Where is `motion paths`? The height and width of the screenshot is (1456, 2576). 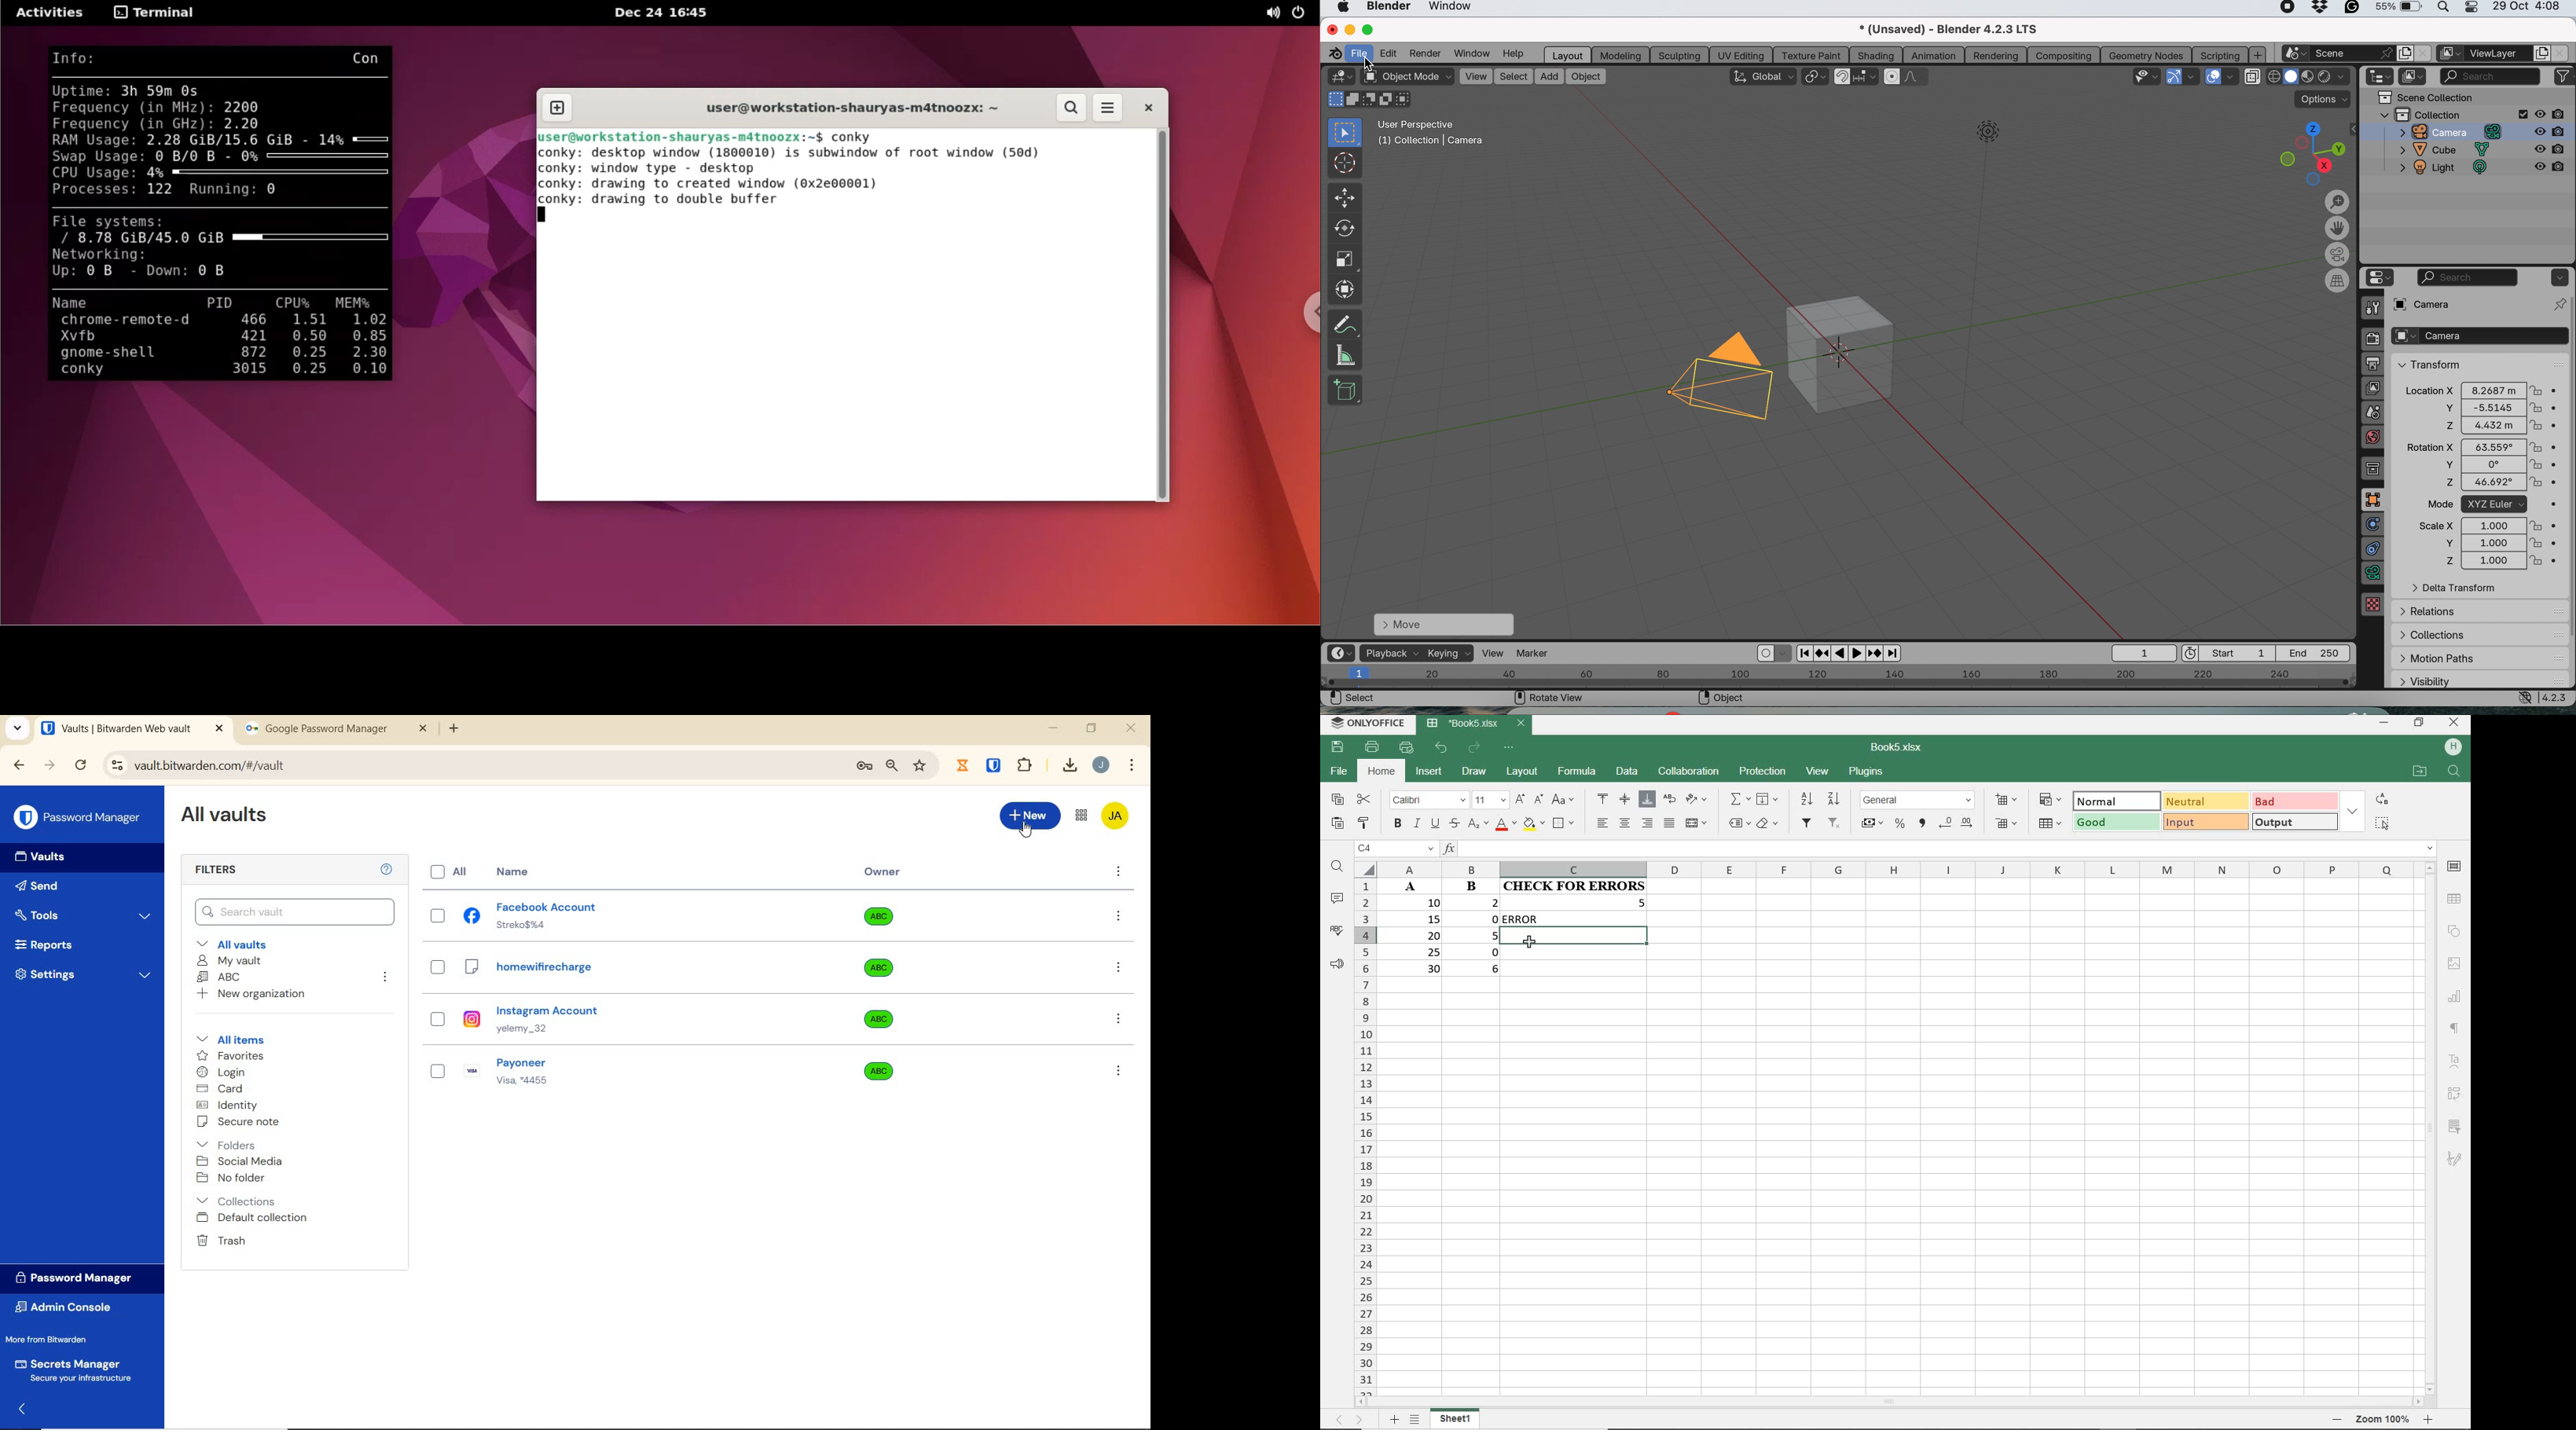 motion paths is located at coordinates (2450, 658).